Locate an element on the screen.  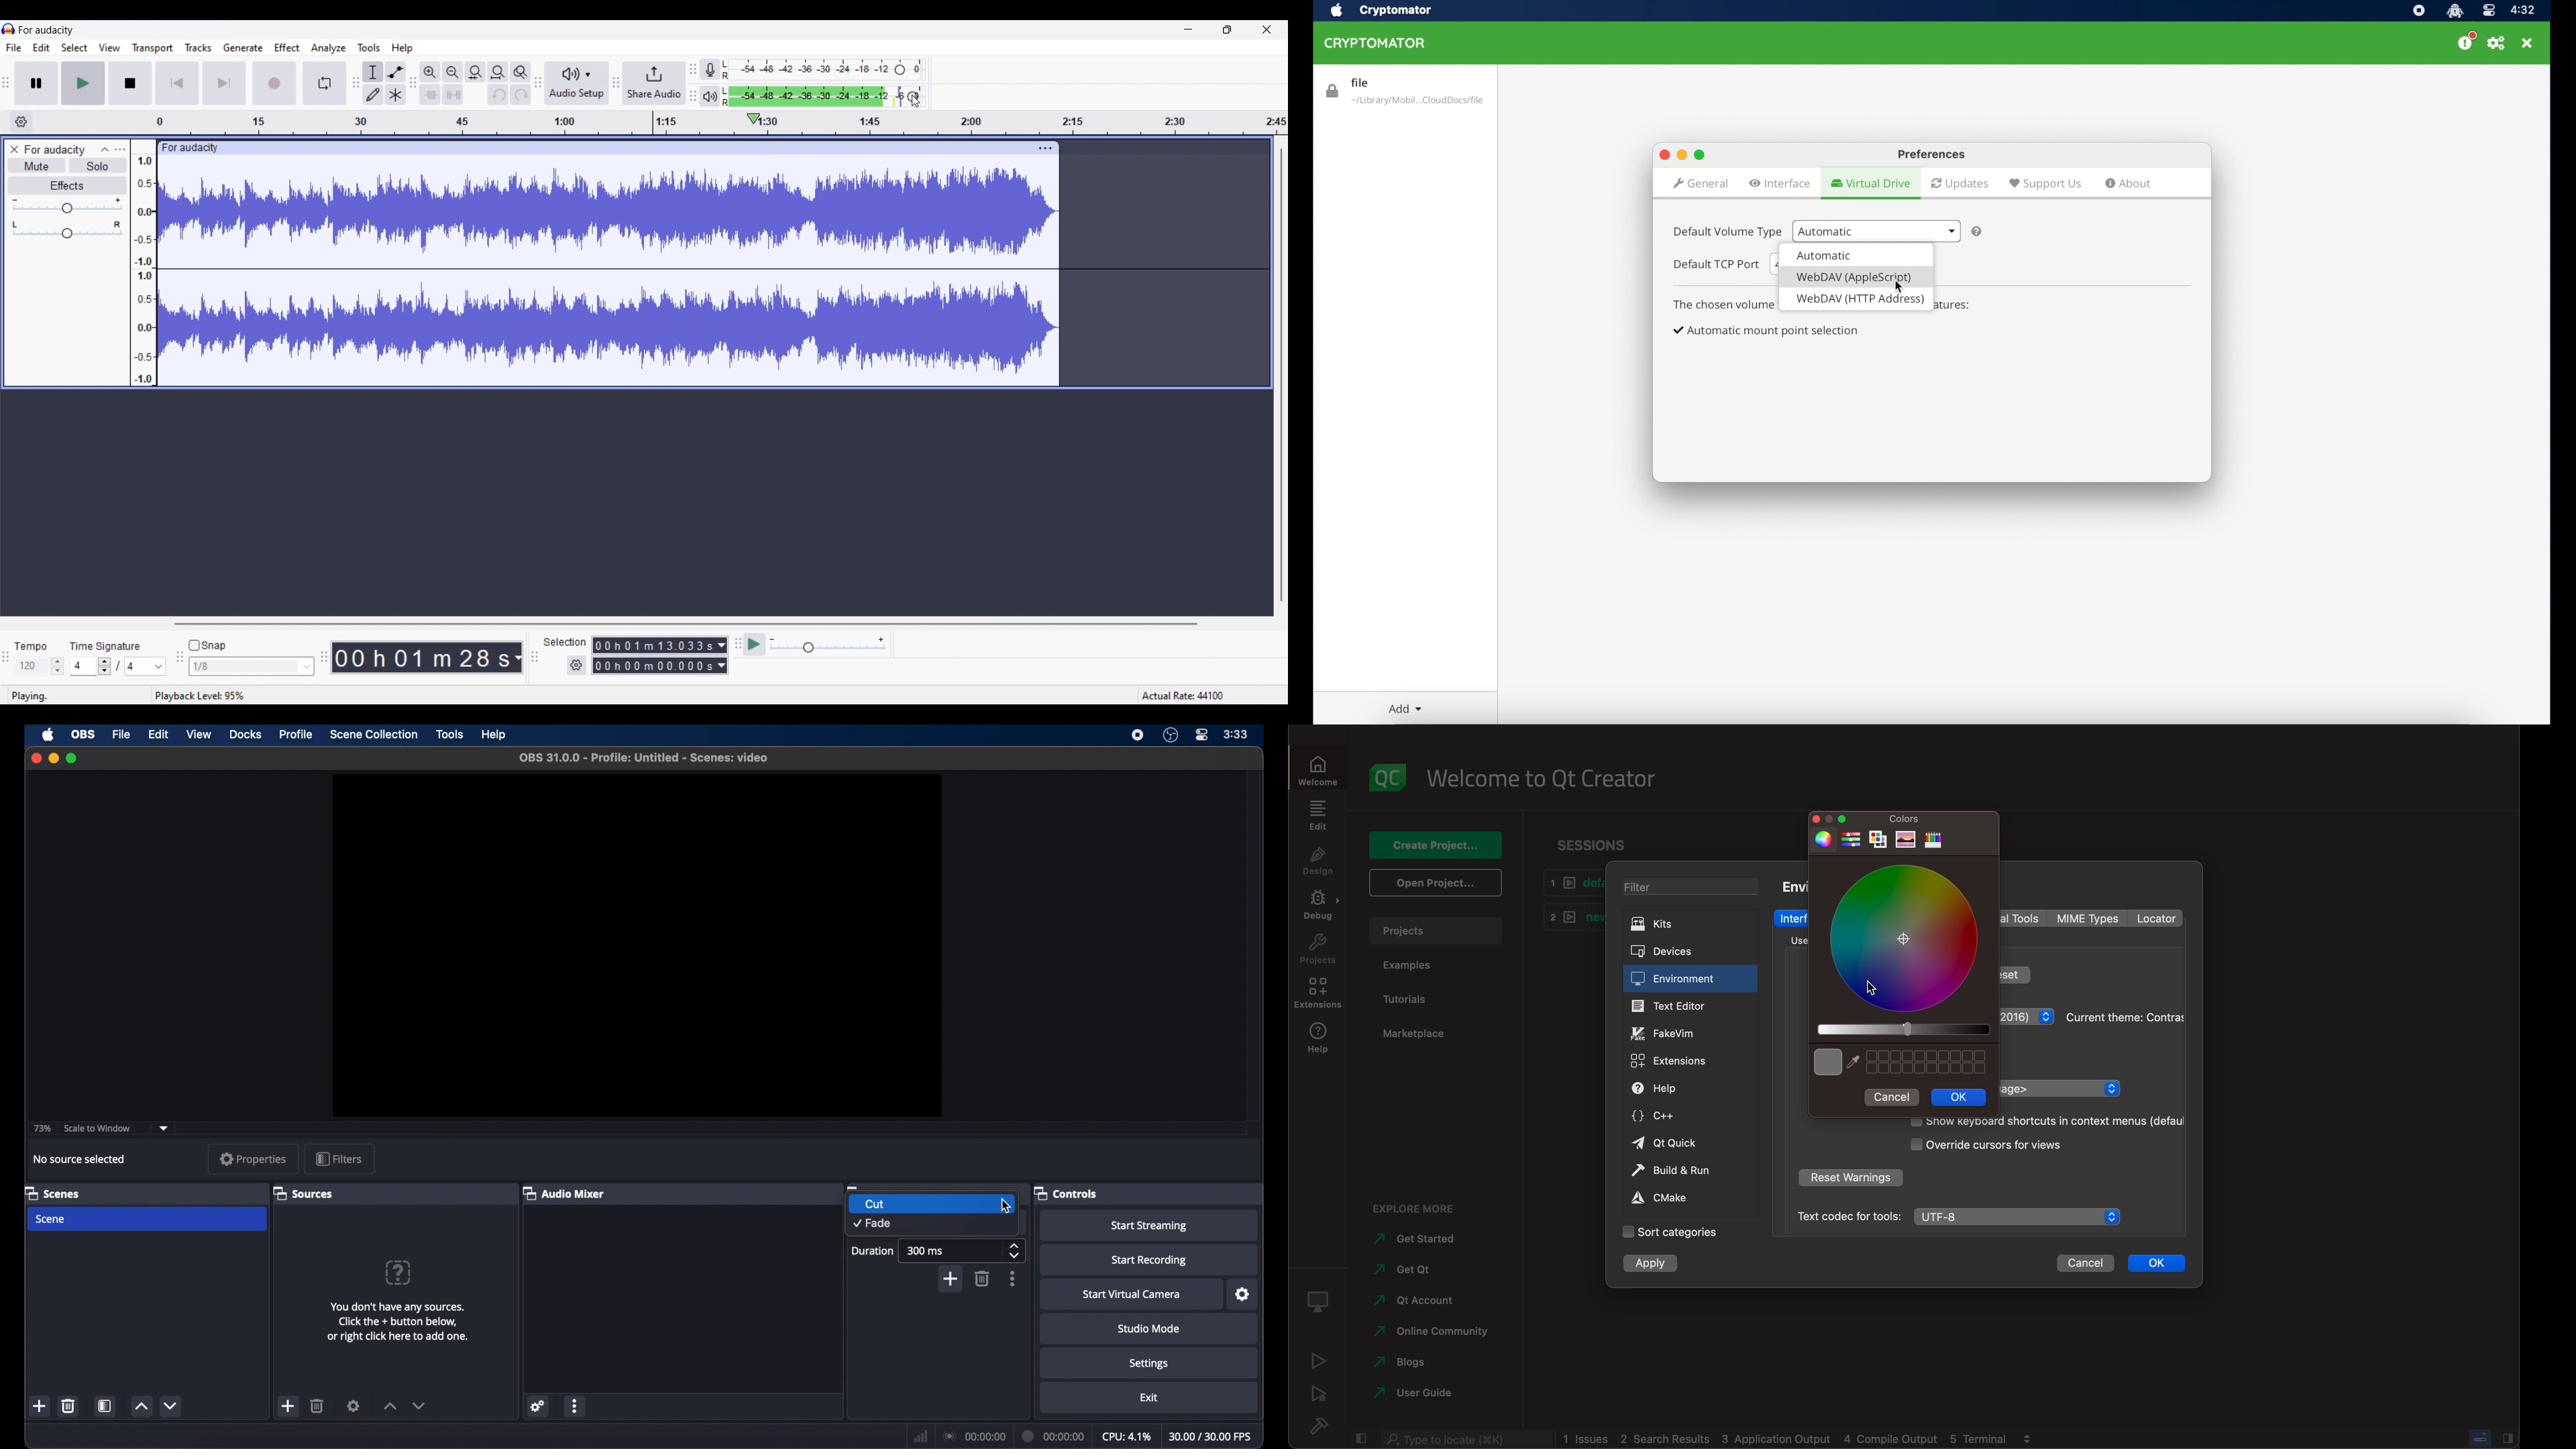
start recording is located at coordinates (1150, 1260).